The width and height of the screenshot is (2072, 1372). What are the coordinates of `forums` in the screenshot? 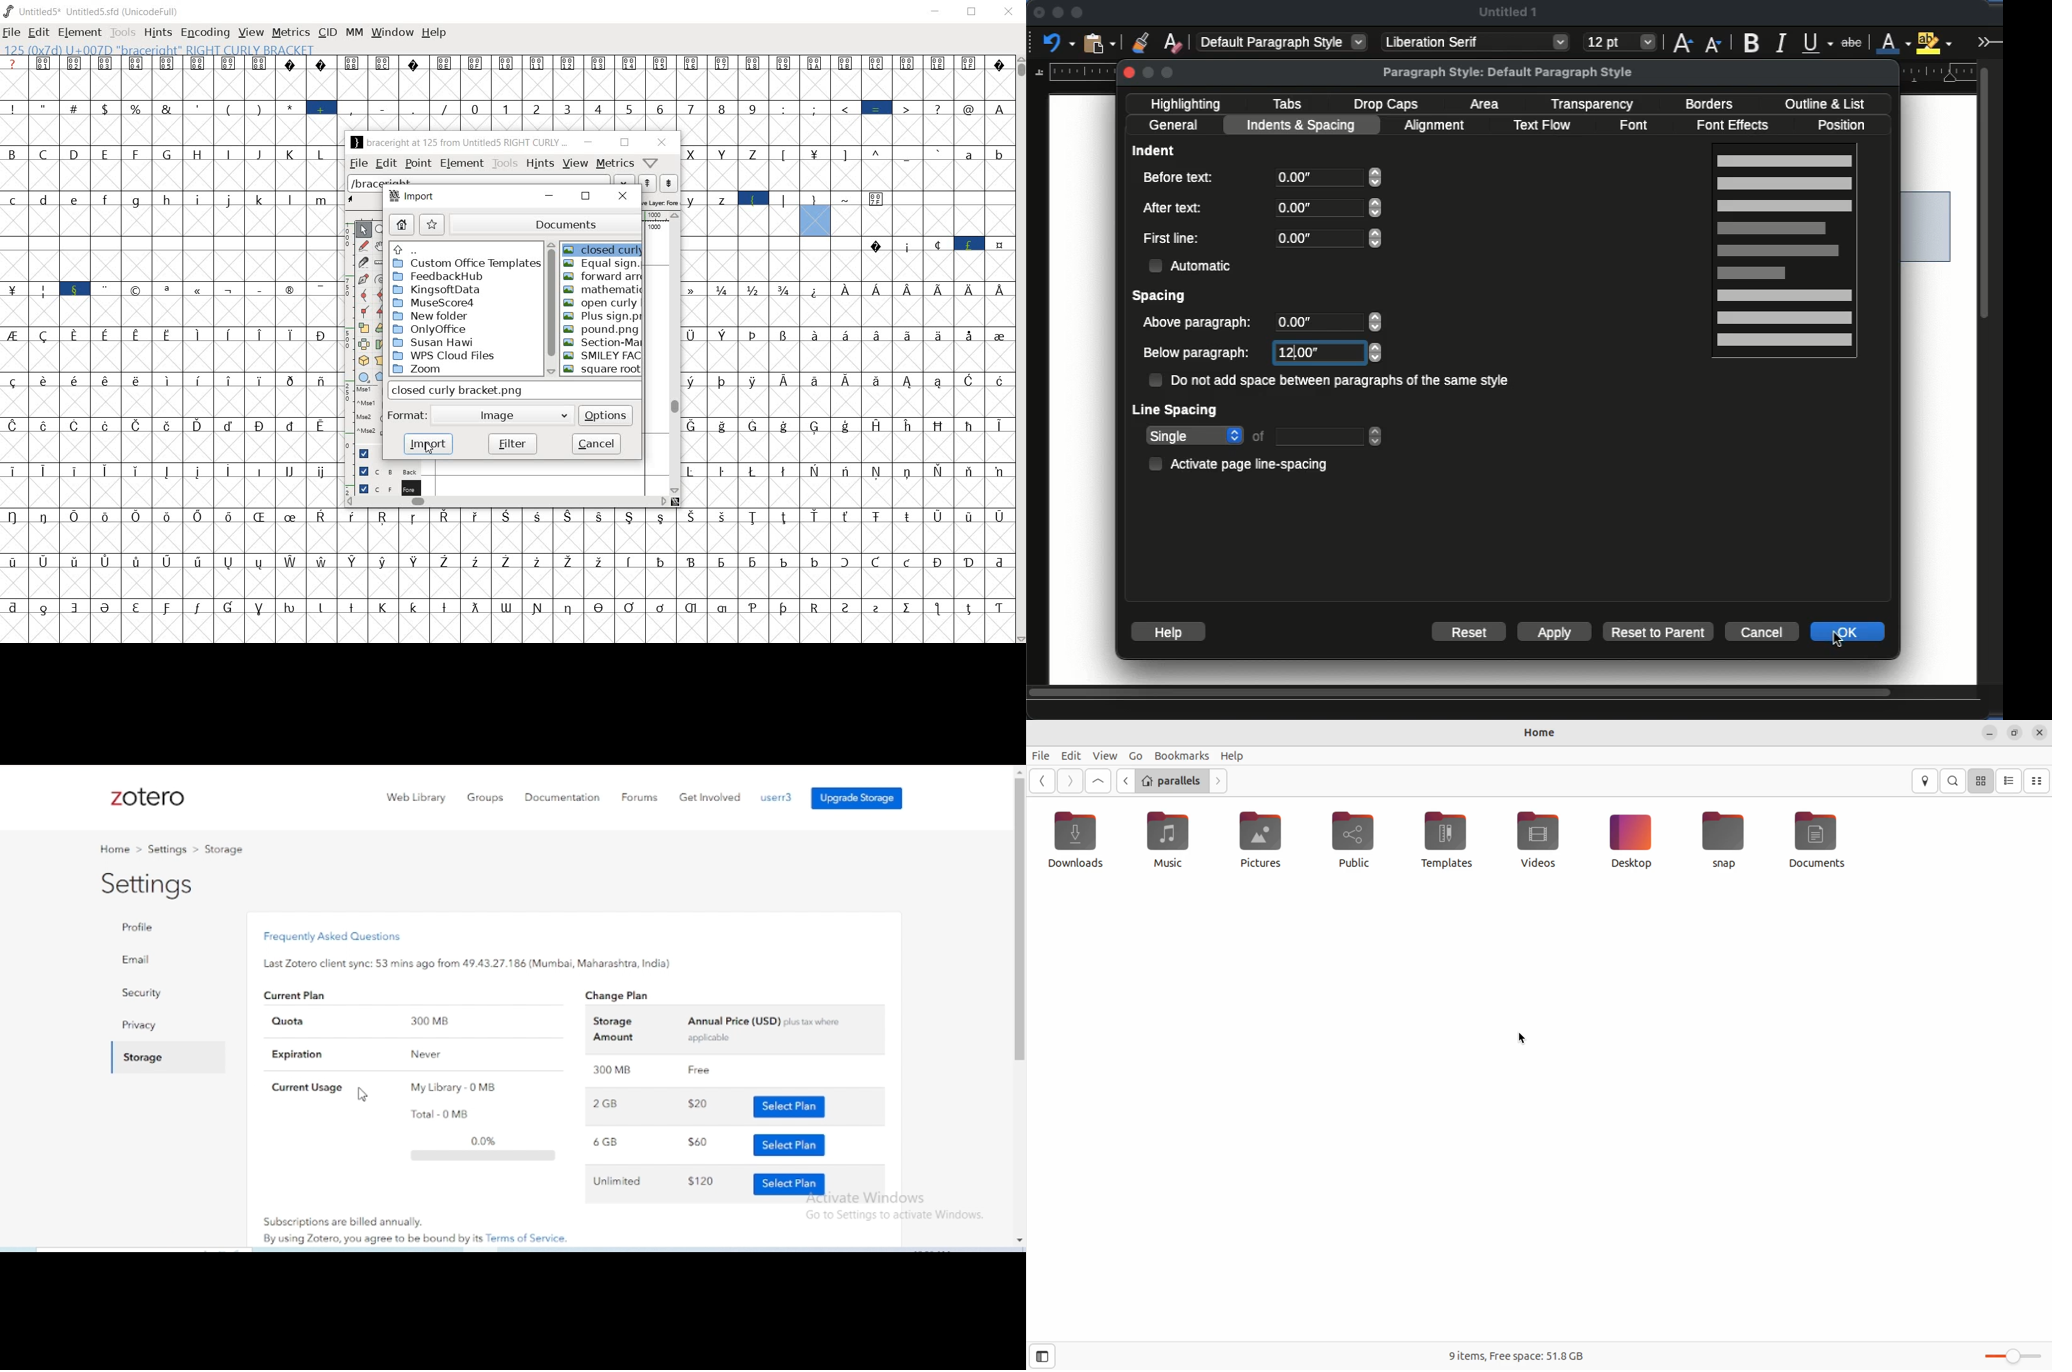 It's located at (639, 797).